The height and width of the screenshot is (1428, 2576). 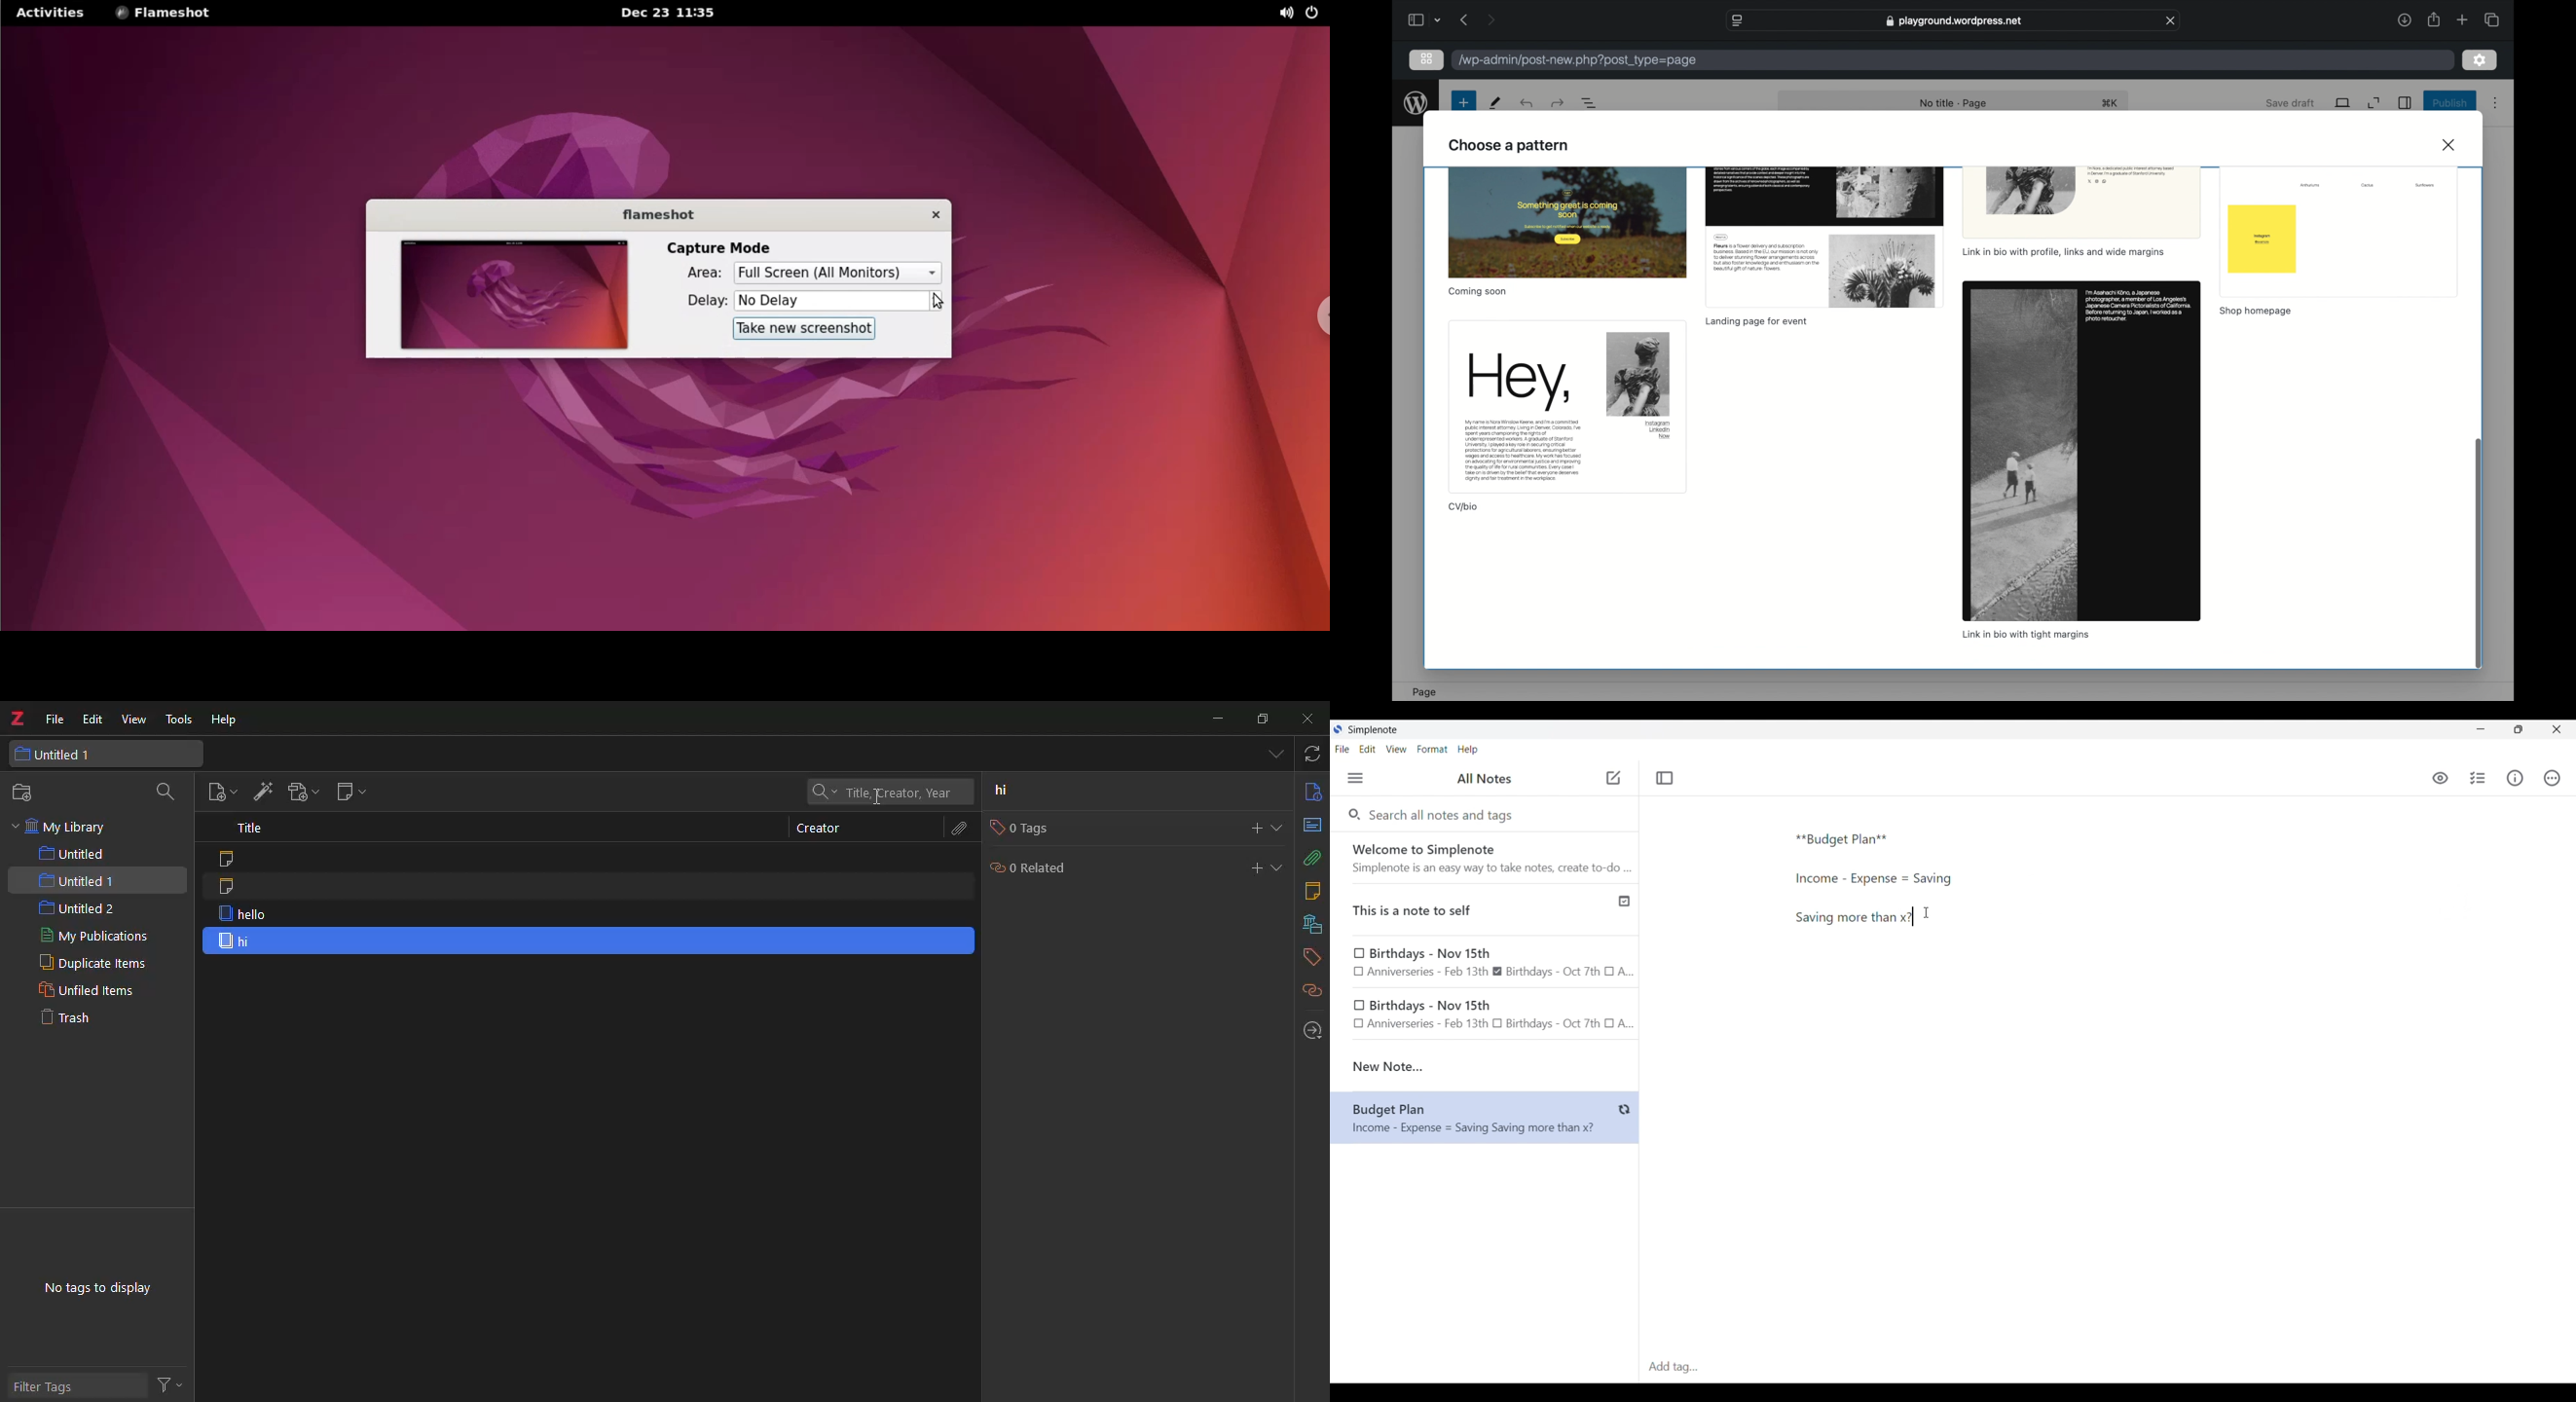 I want to click on Software name, so click(x=1374, y=730).